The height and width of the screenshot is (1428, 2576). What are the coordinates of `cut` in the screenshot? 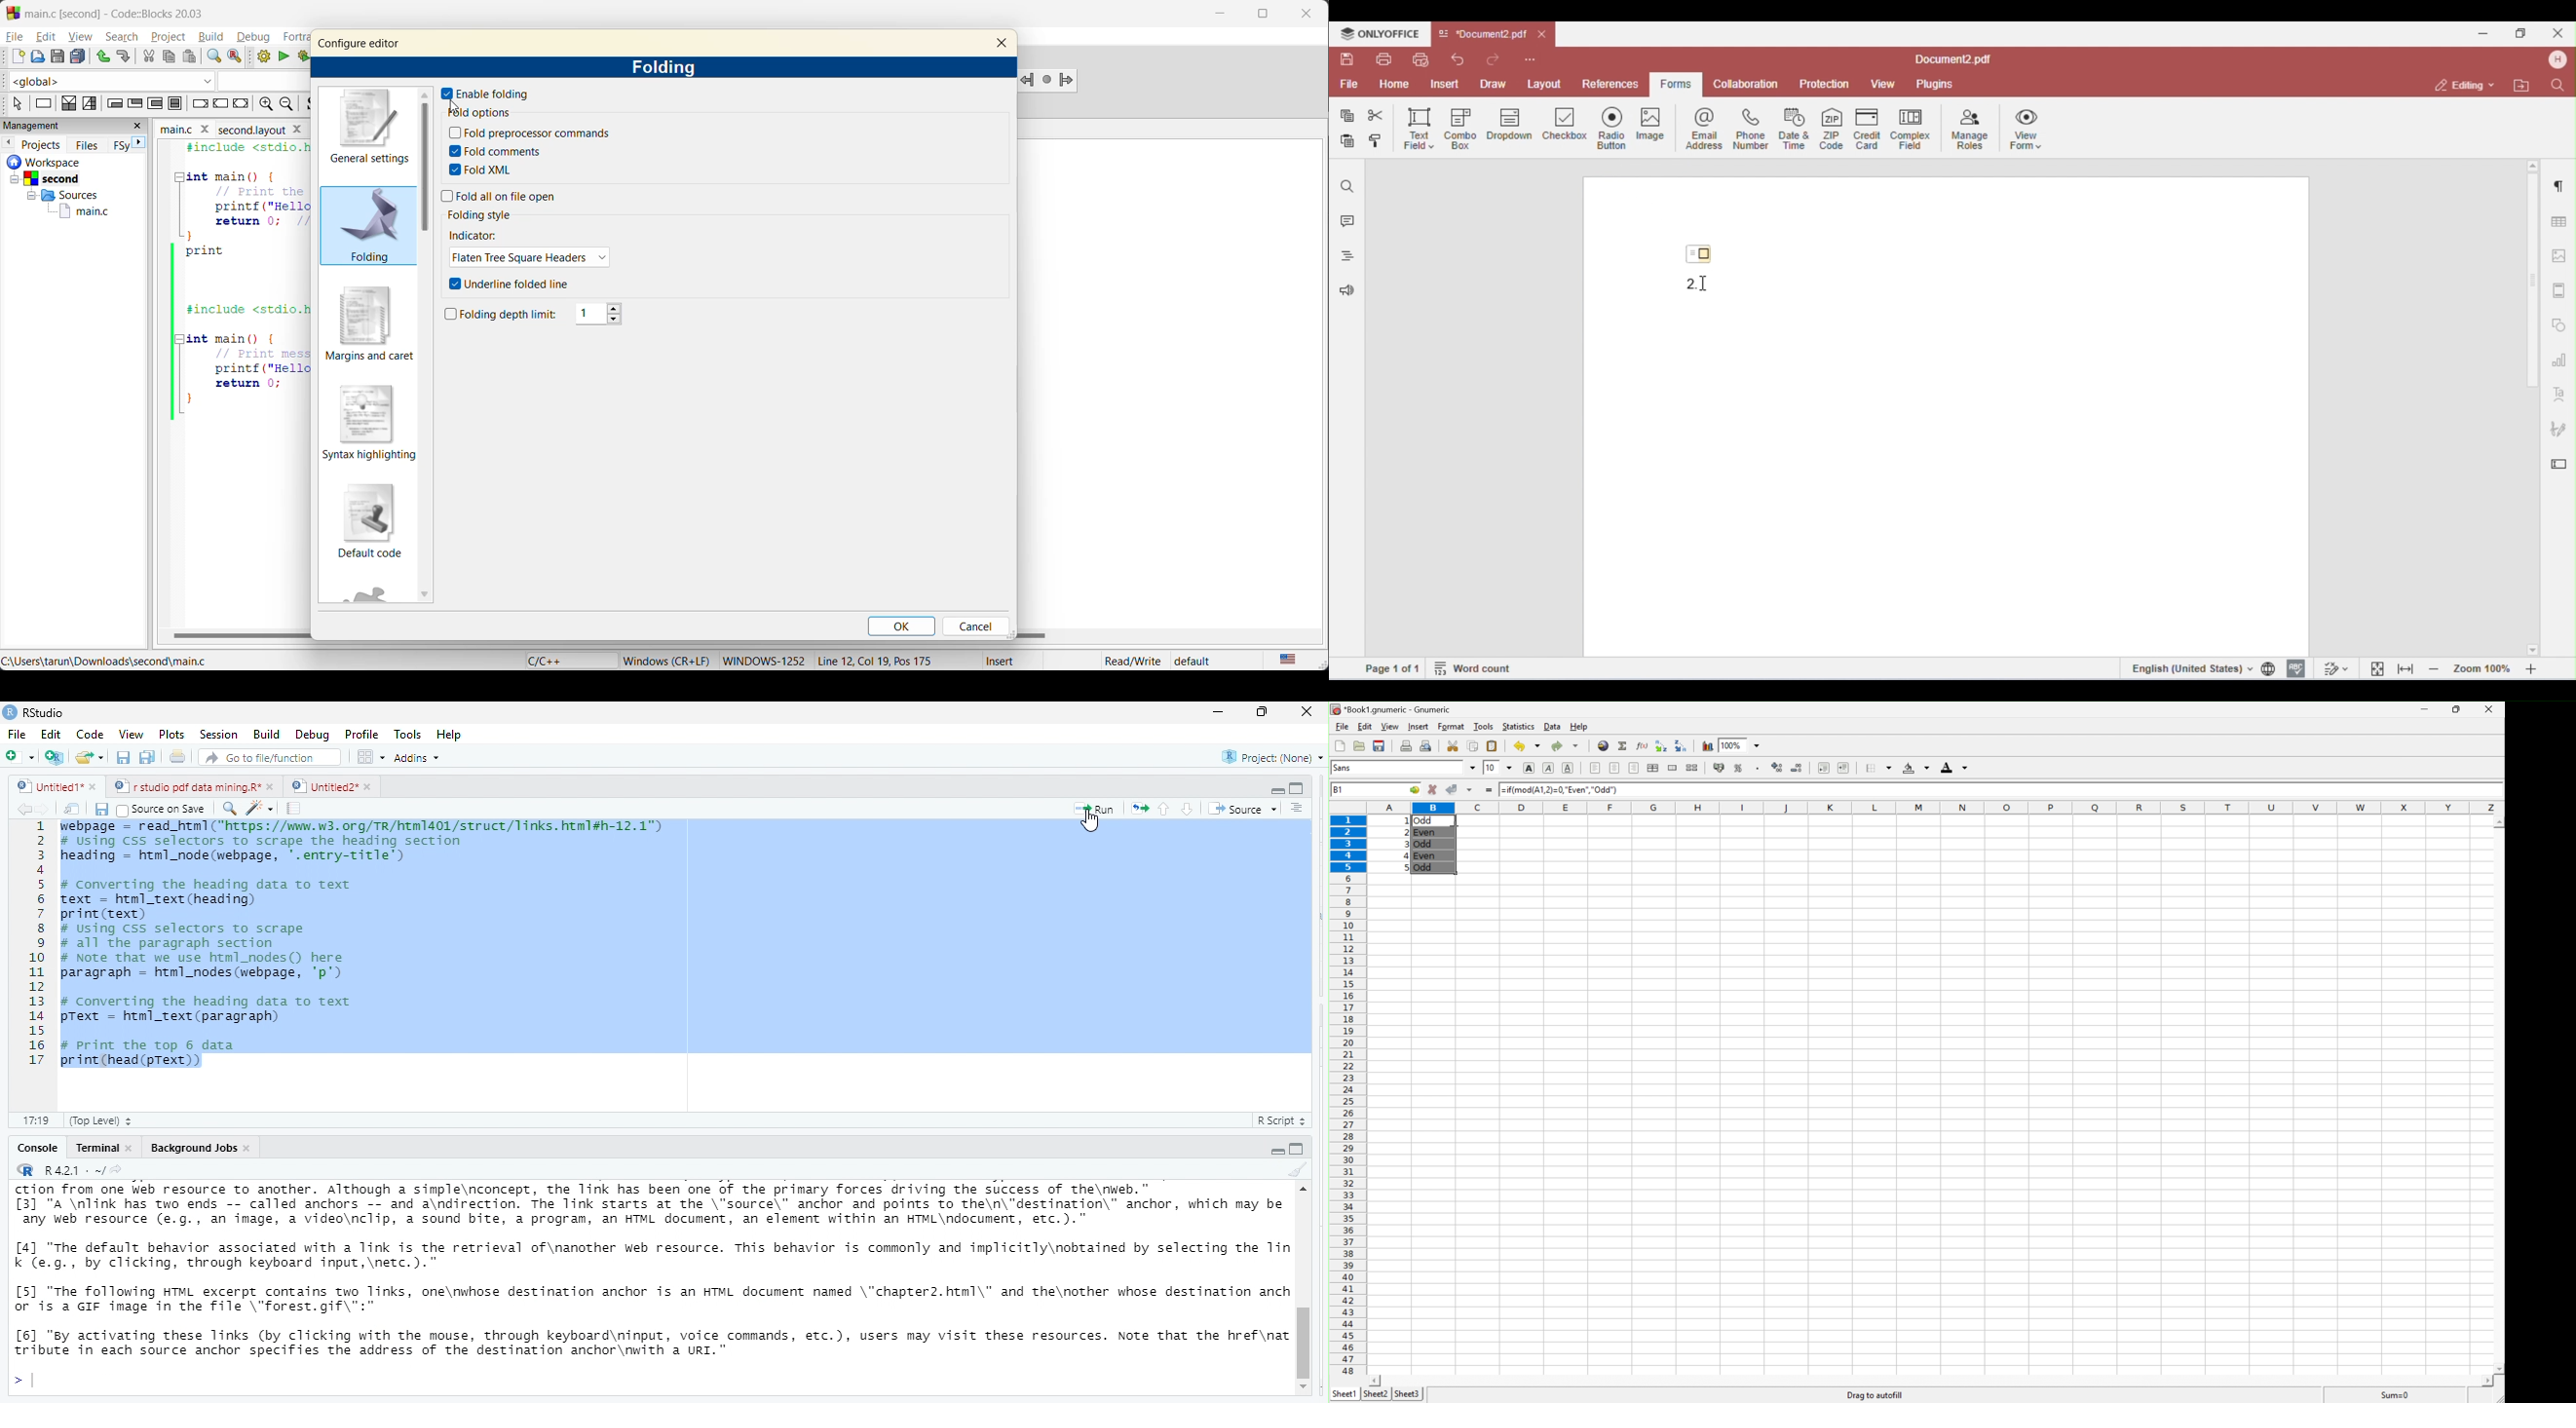 It's located at (148, 55).